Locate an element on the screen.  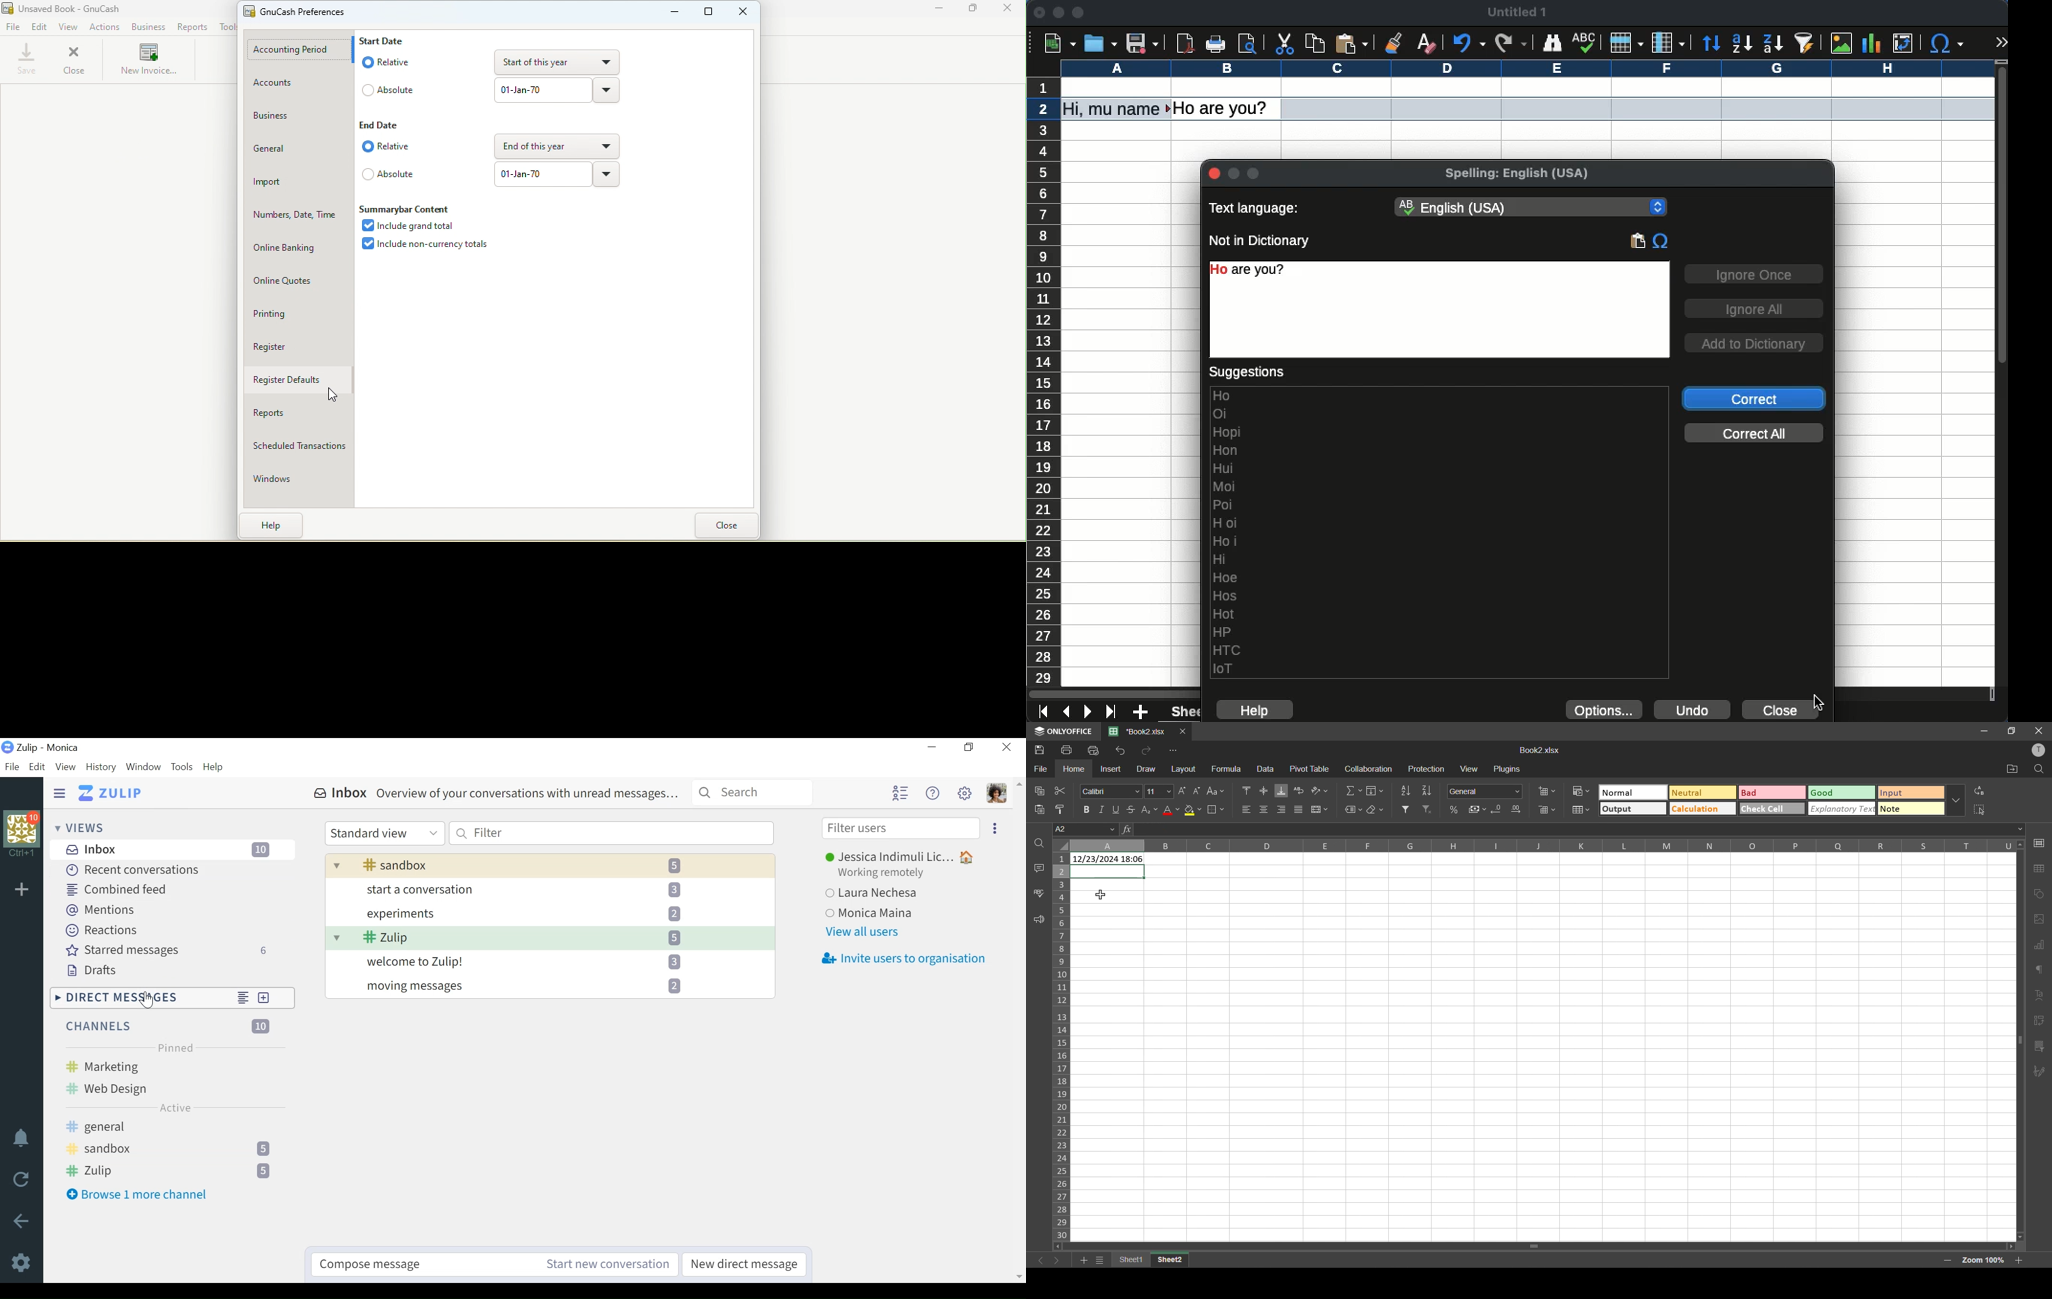
Edit is located at coordinates (41, 29).